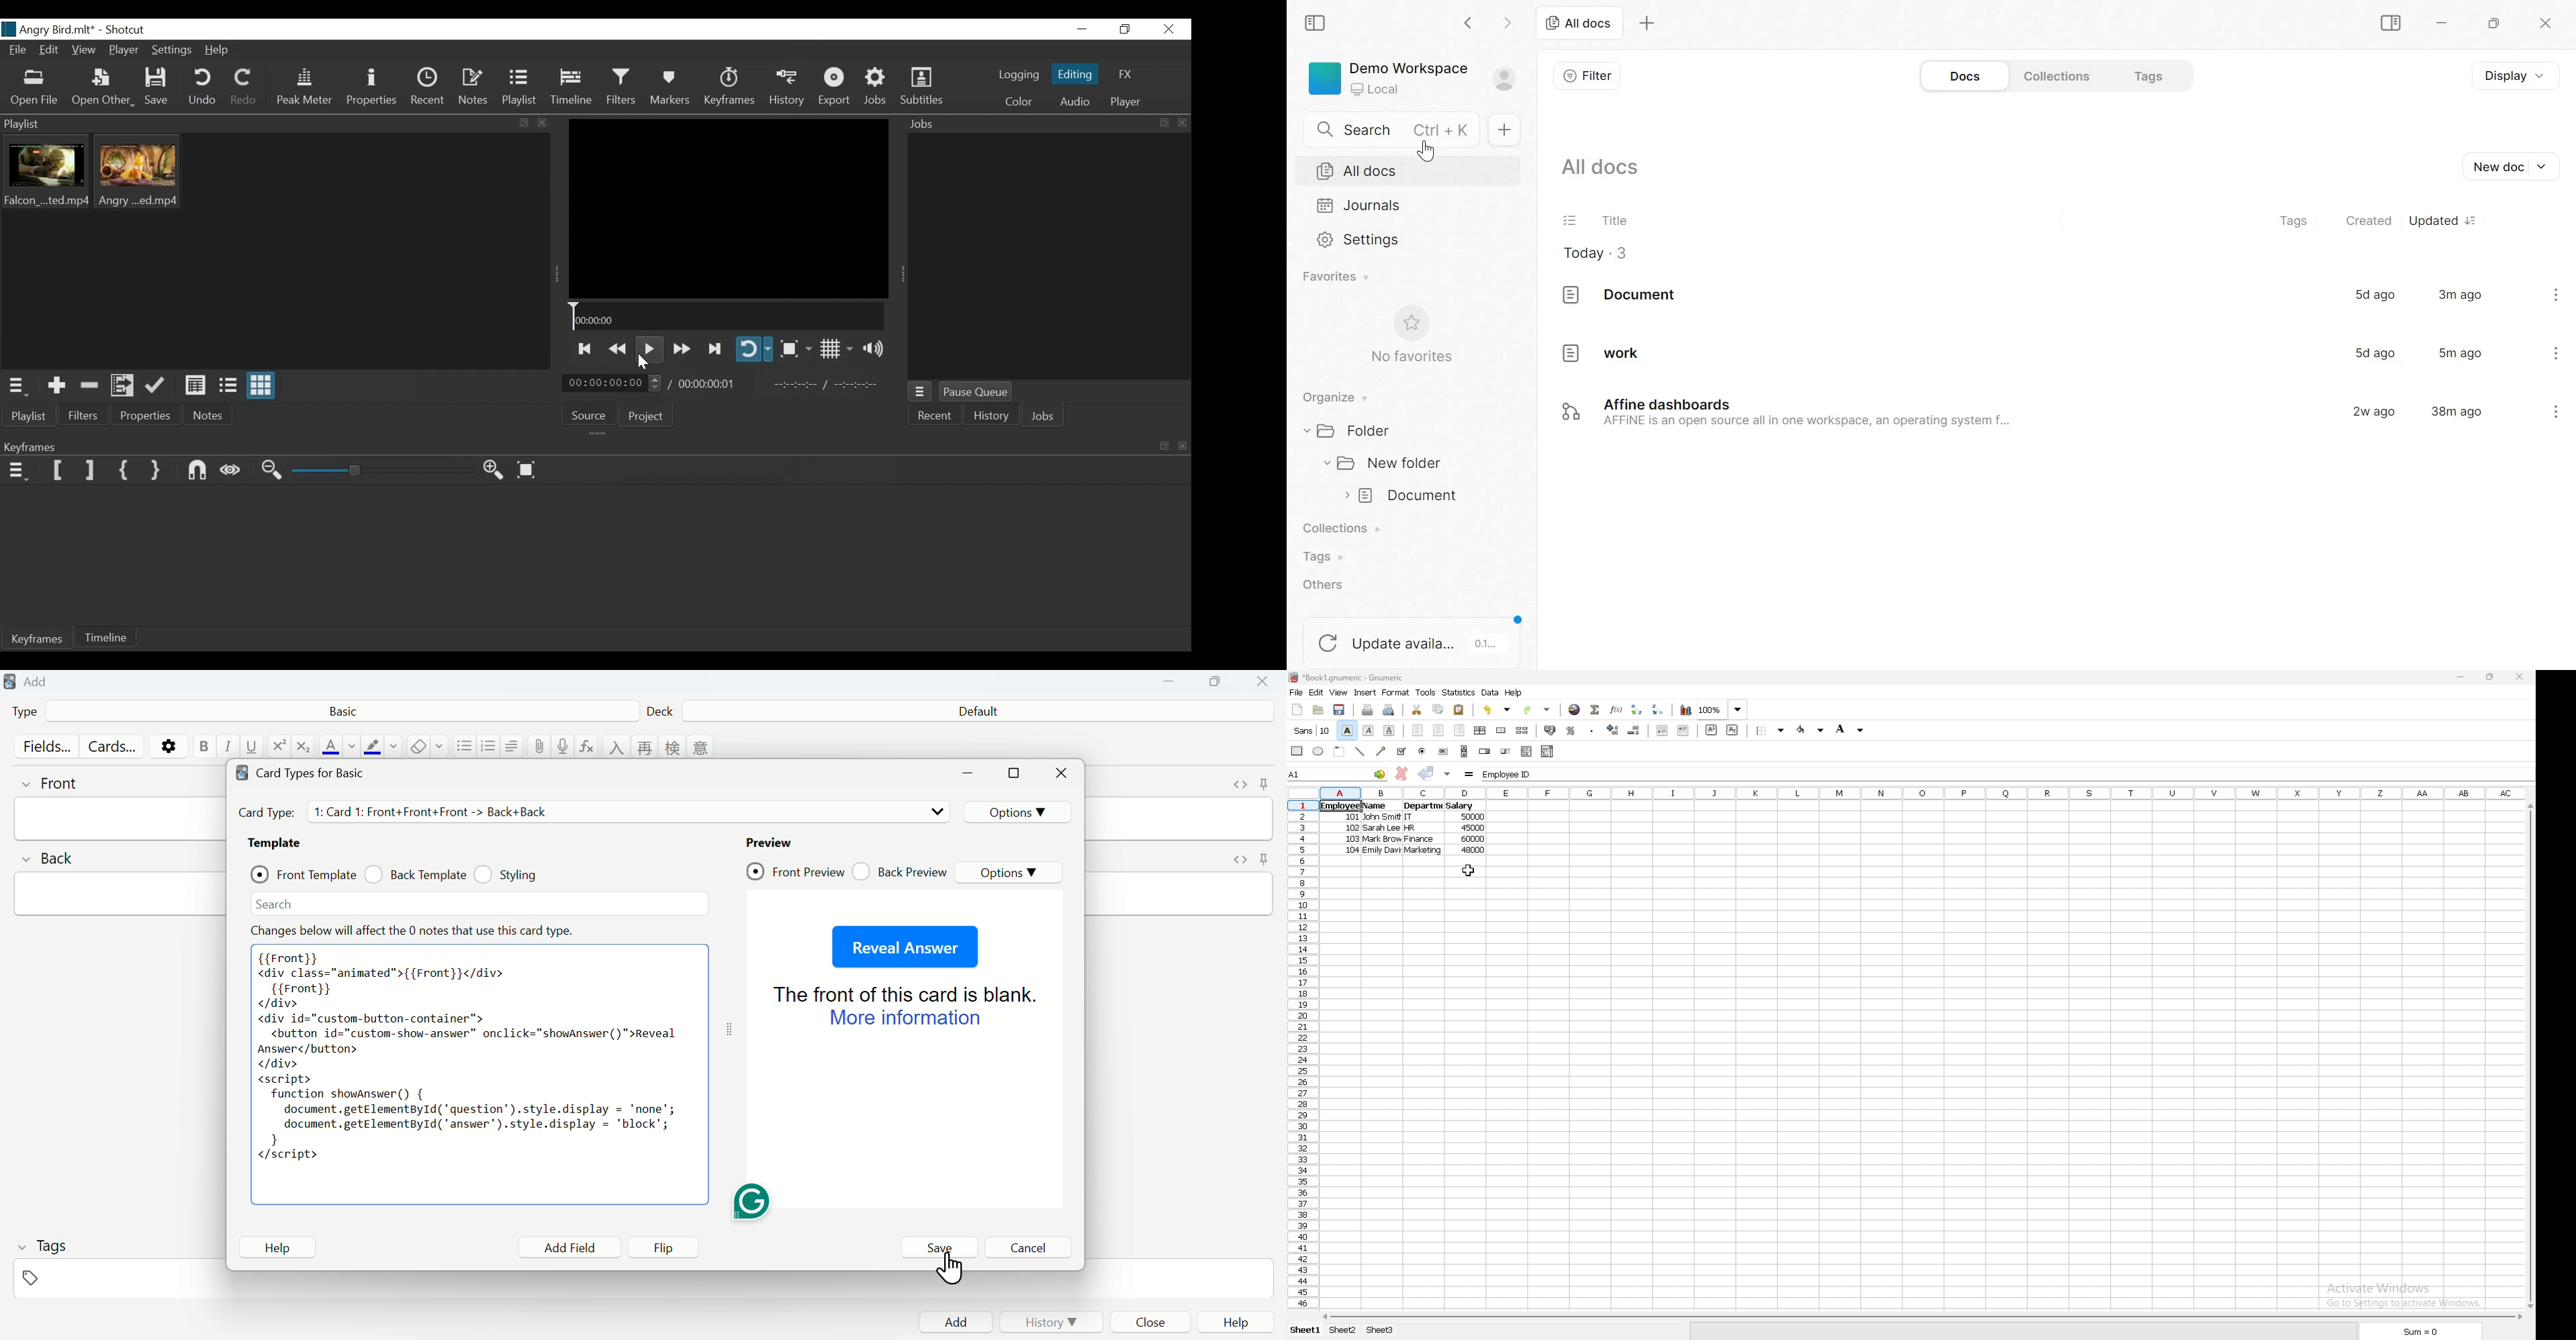 Image resolution: width=2576 pixels, height=1344 pixels. What do you see at coordinates (1047, 255) in the screenshot?
I see `Jobs Panel` at bounding box center [1047, 255].